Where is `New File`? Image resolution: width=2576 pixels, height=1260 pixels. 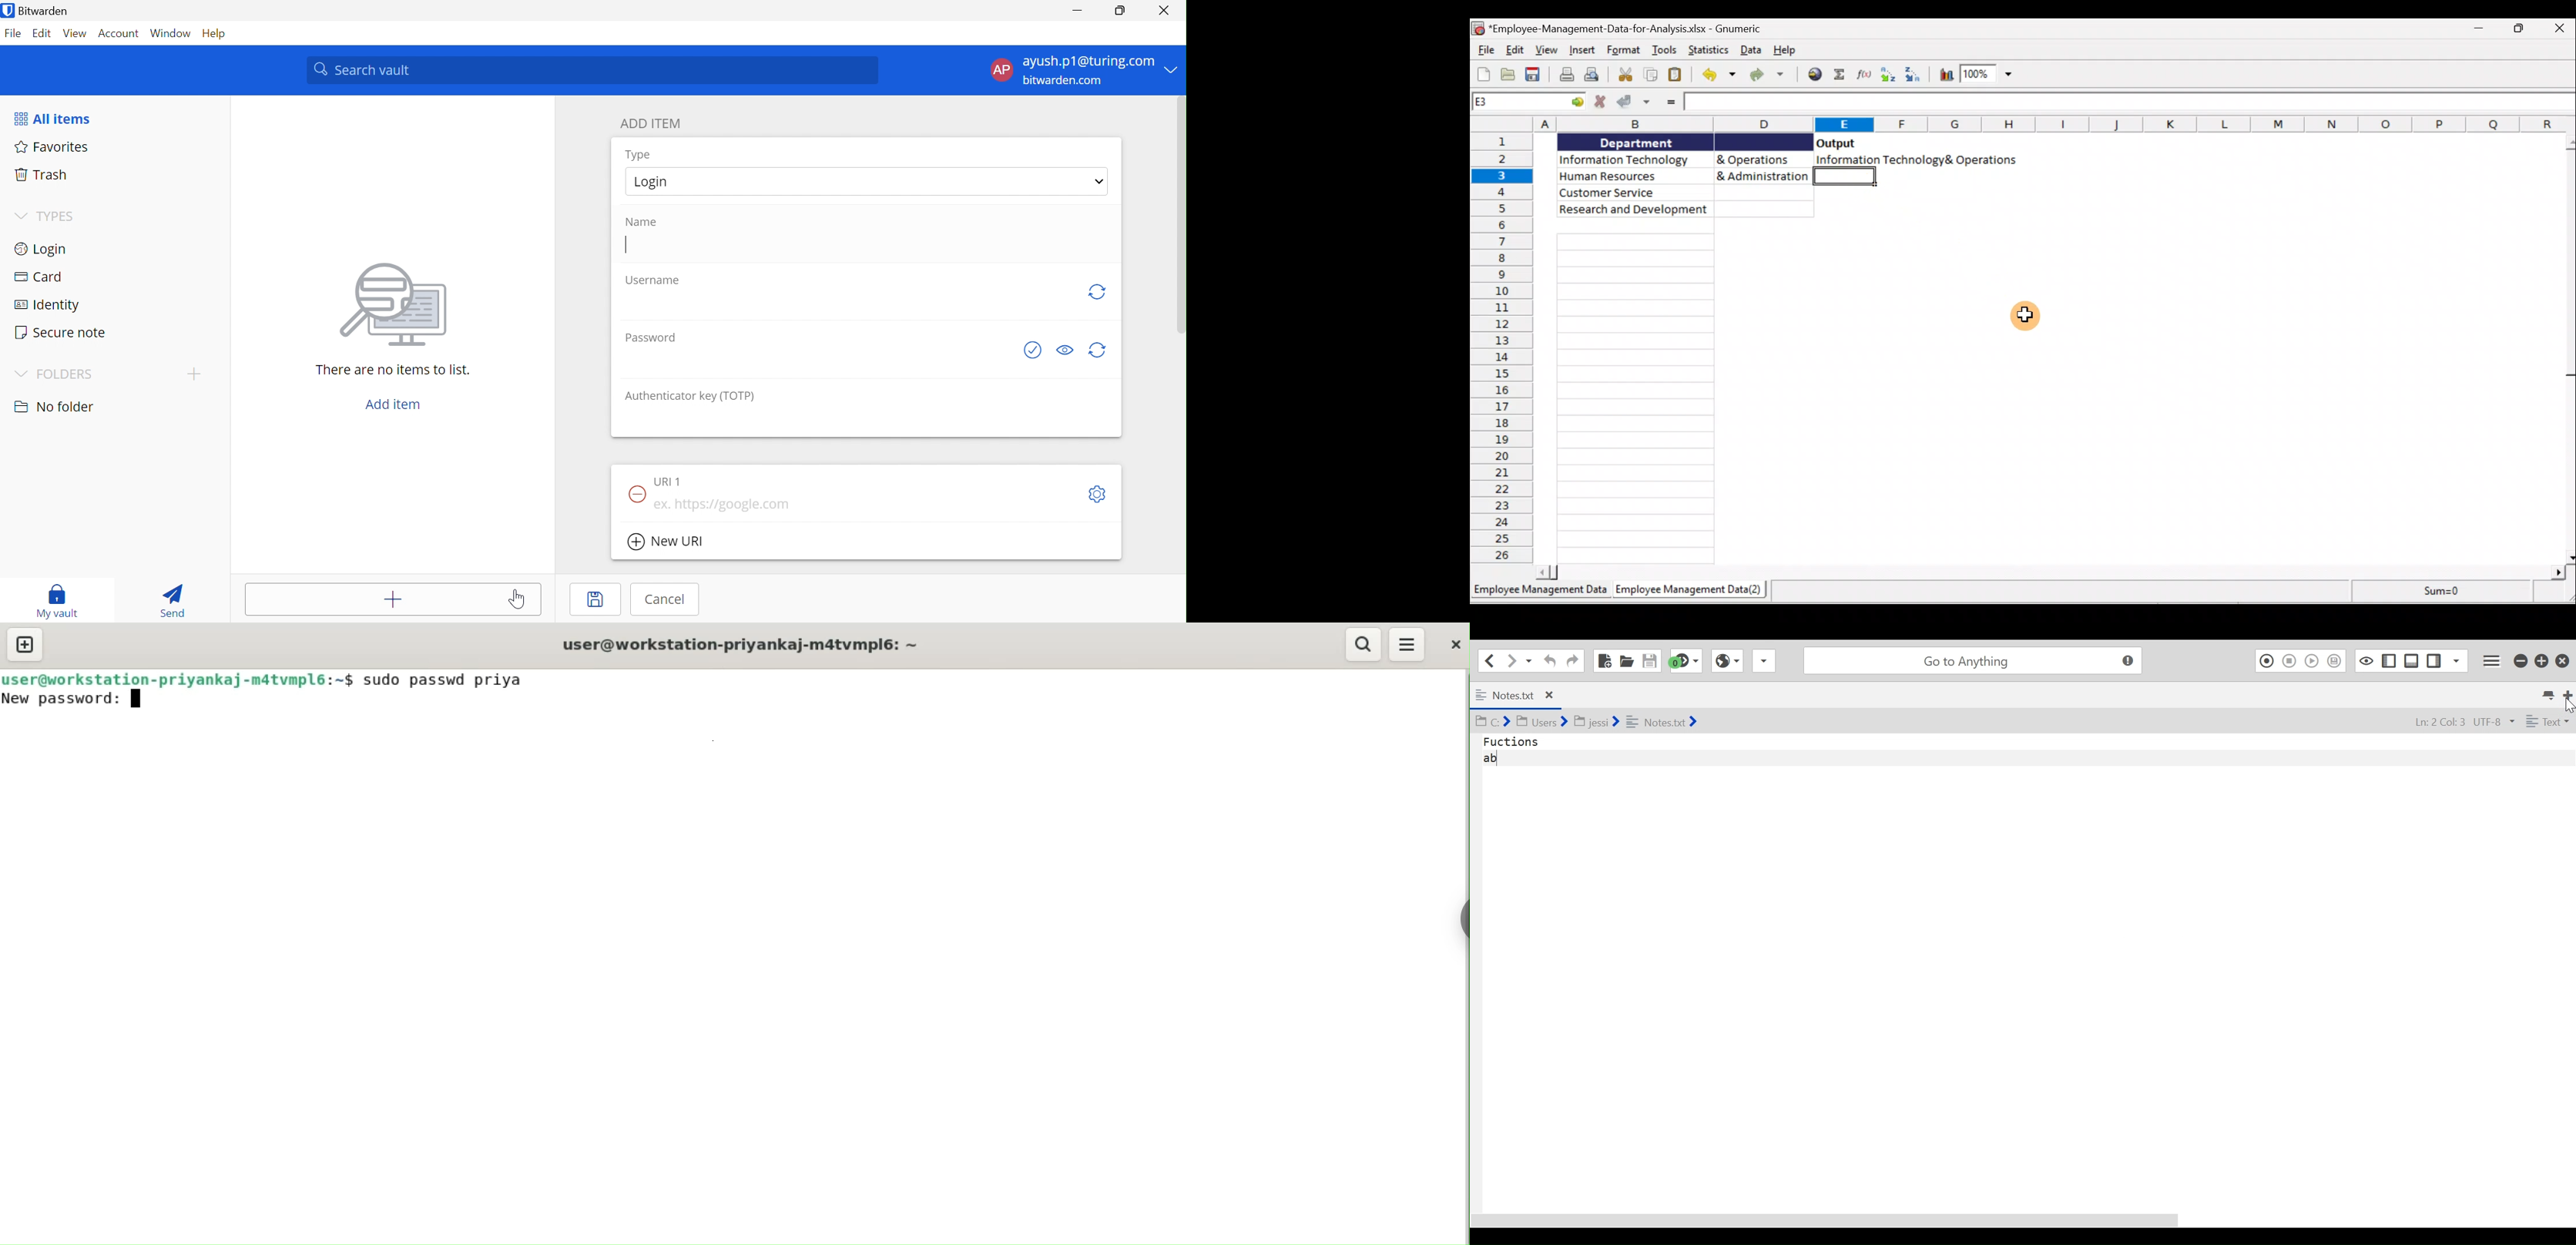
New File is located at coordinates (1604, 659).